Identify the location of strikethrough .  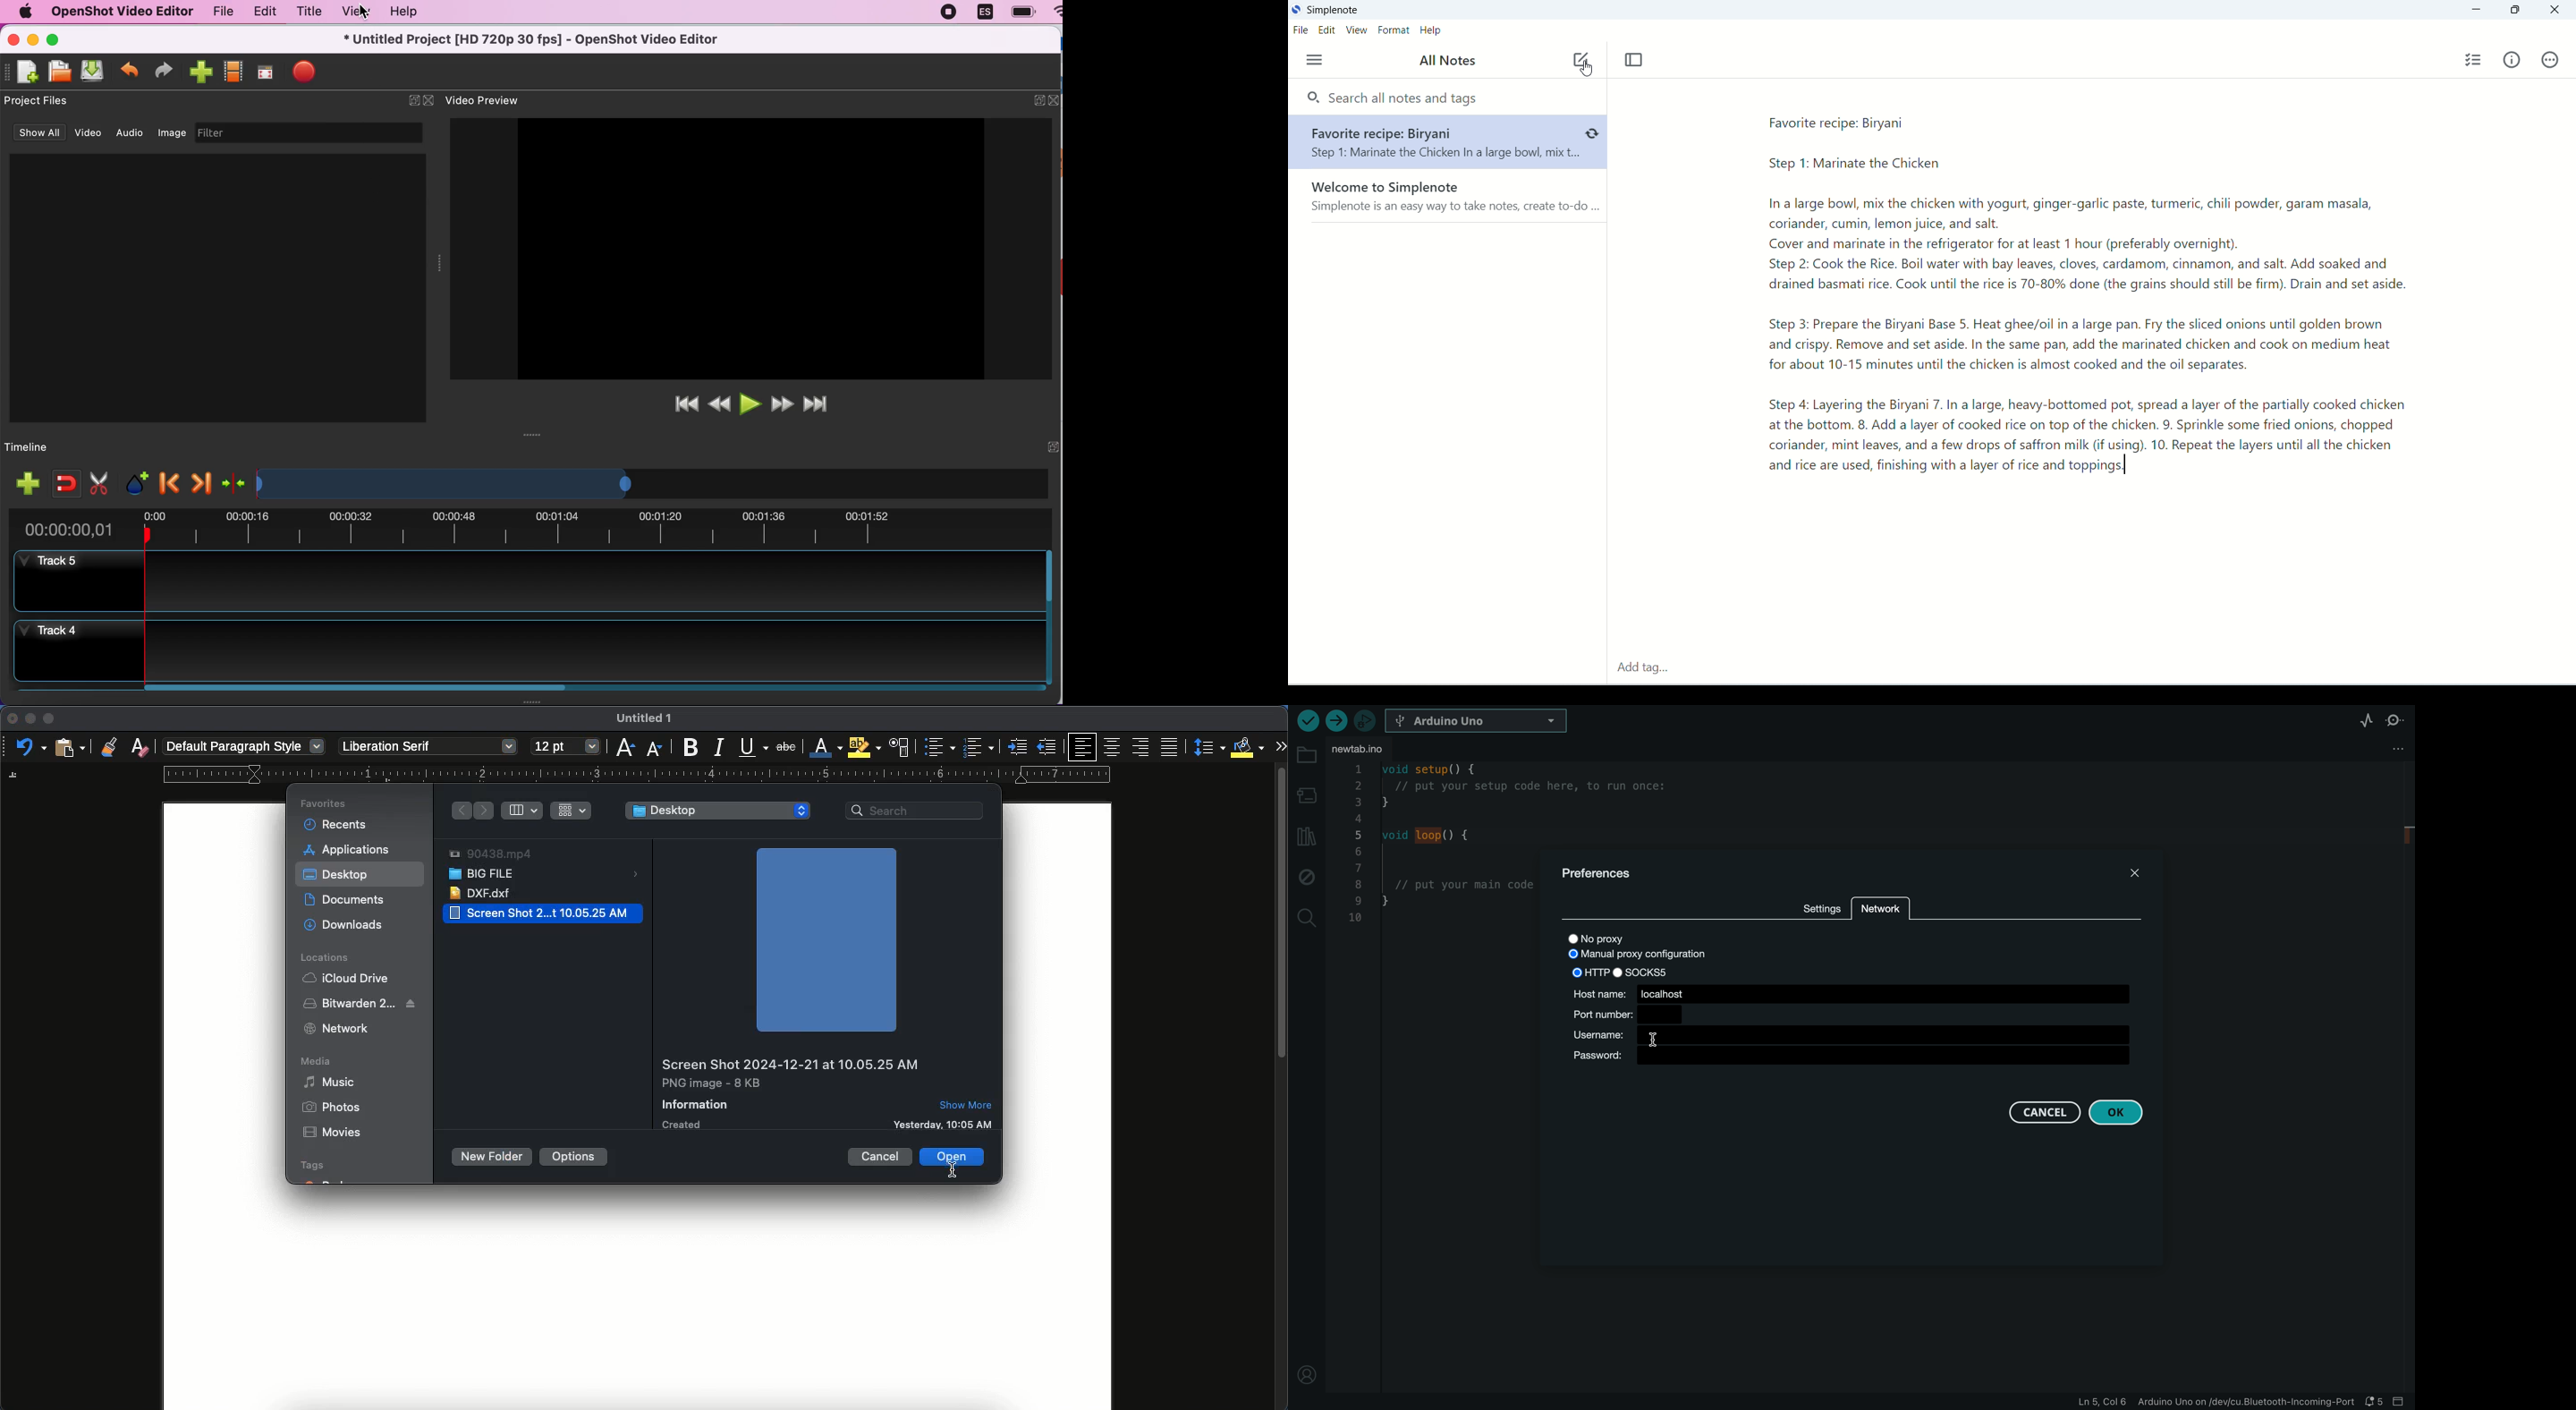
(786, 746).